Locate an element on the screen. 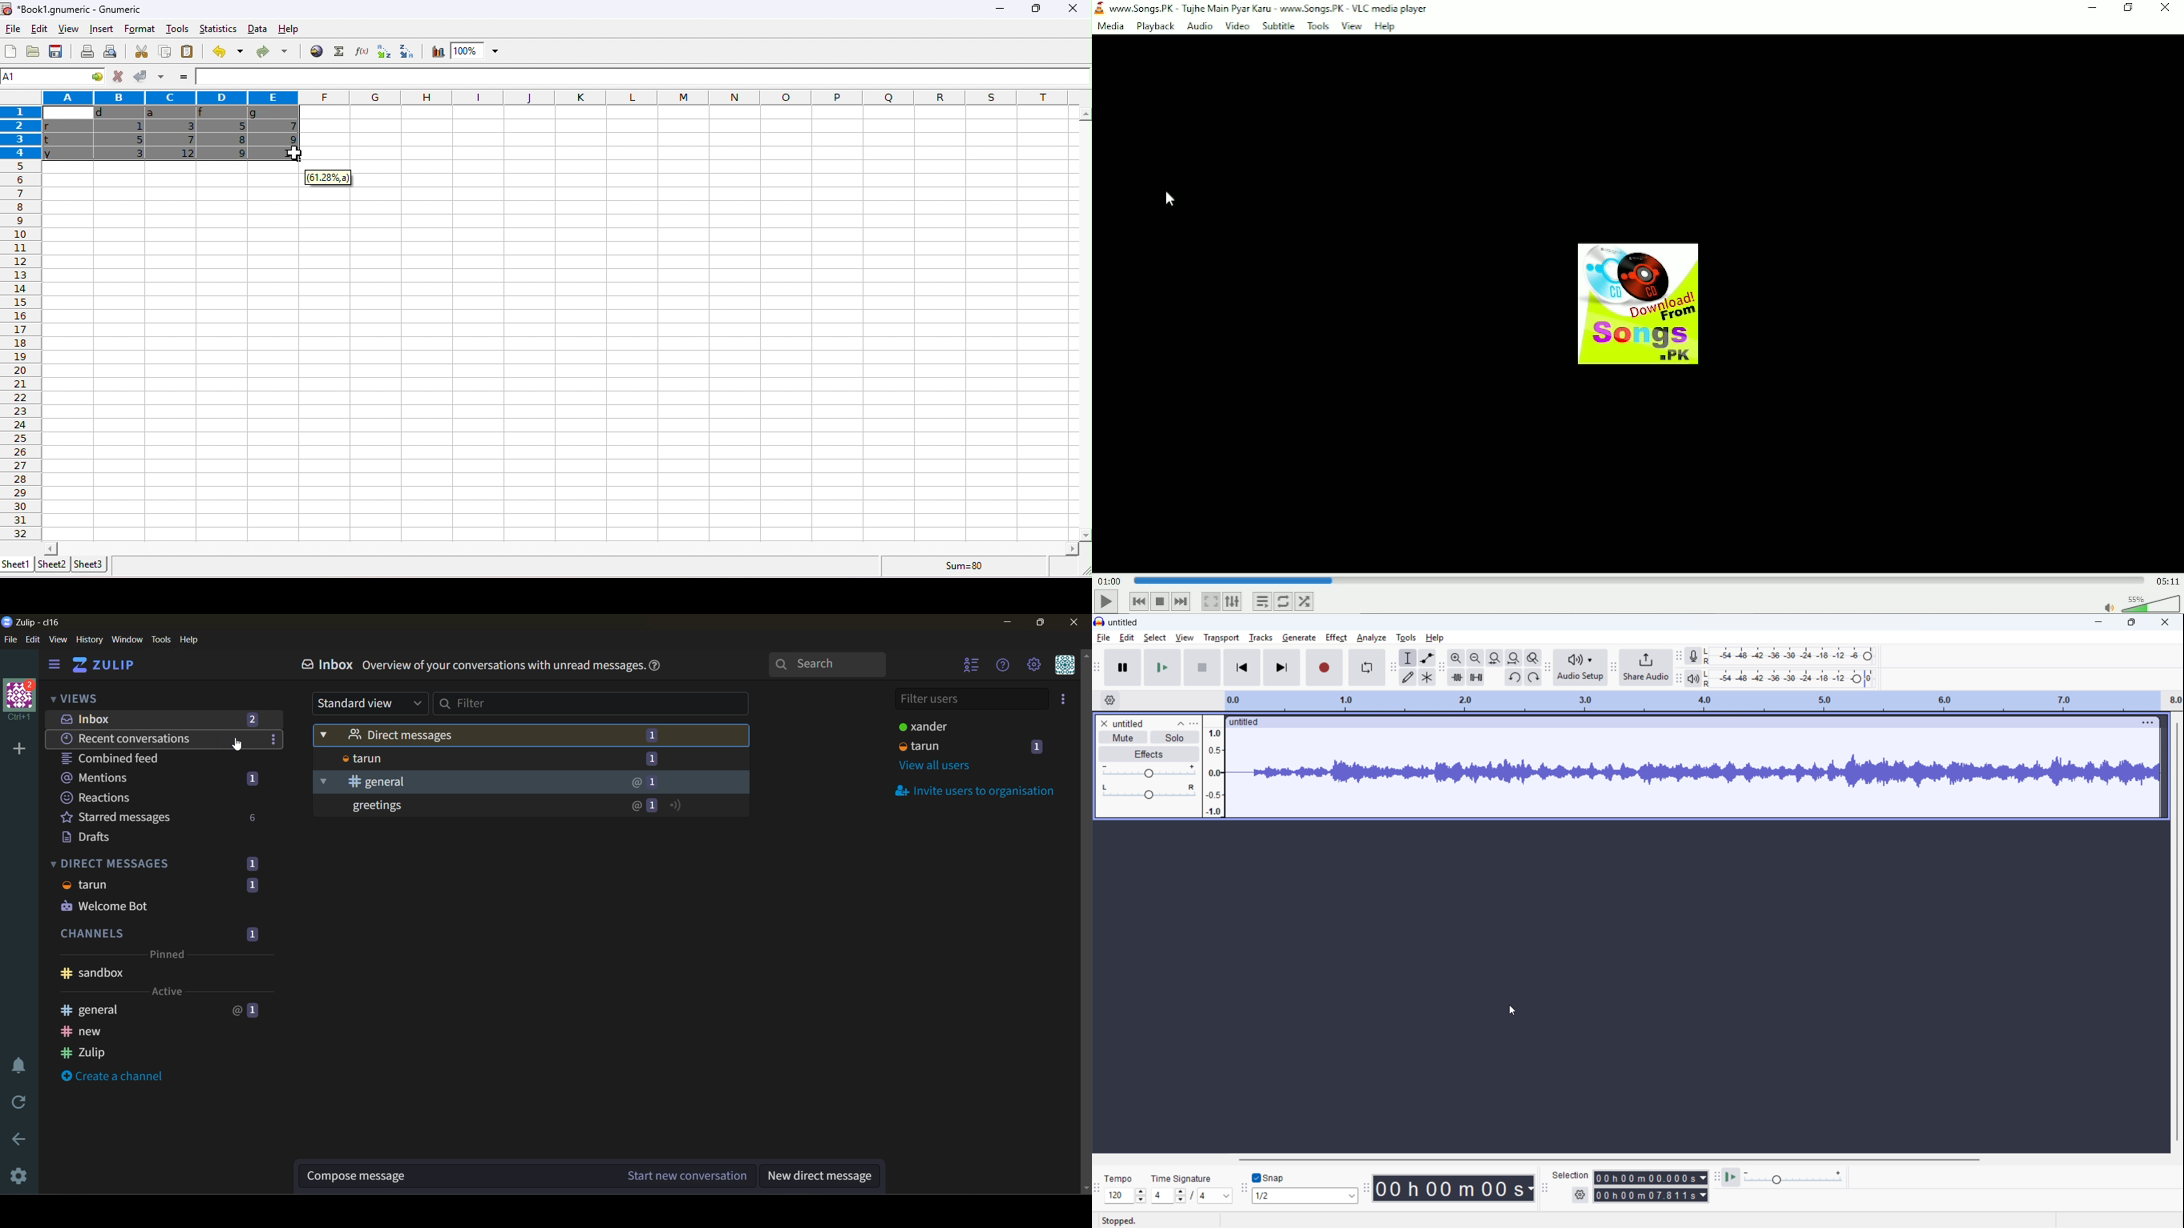 This screenshot has height=1232, width=2184. Direct messages is located at coordinates (469, 736).